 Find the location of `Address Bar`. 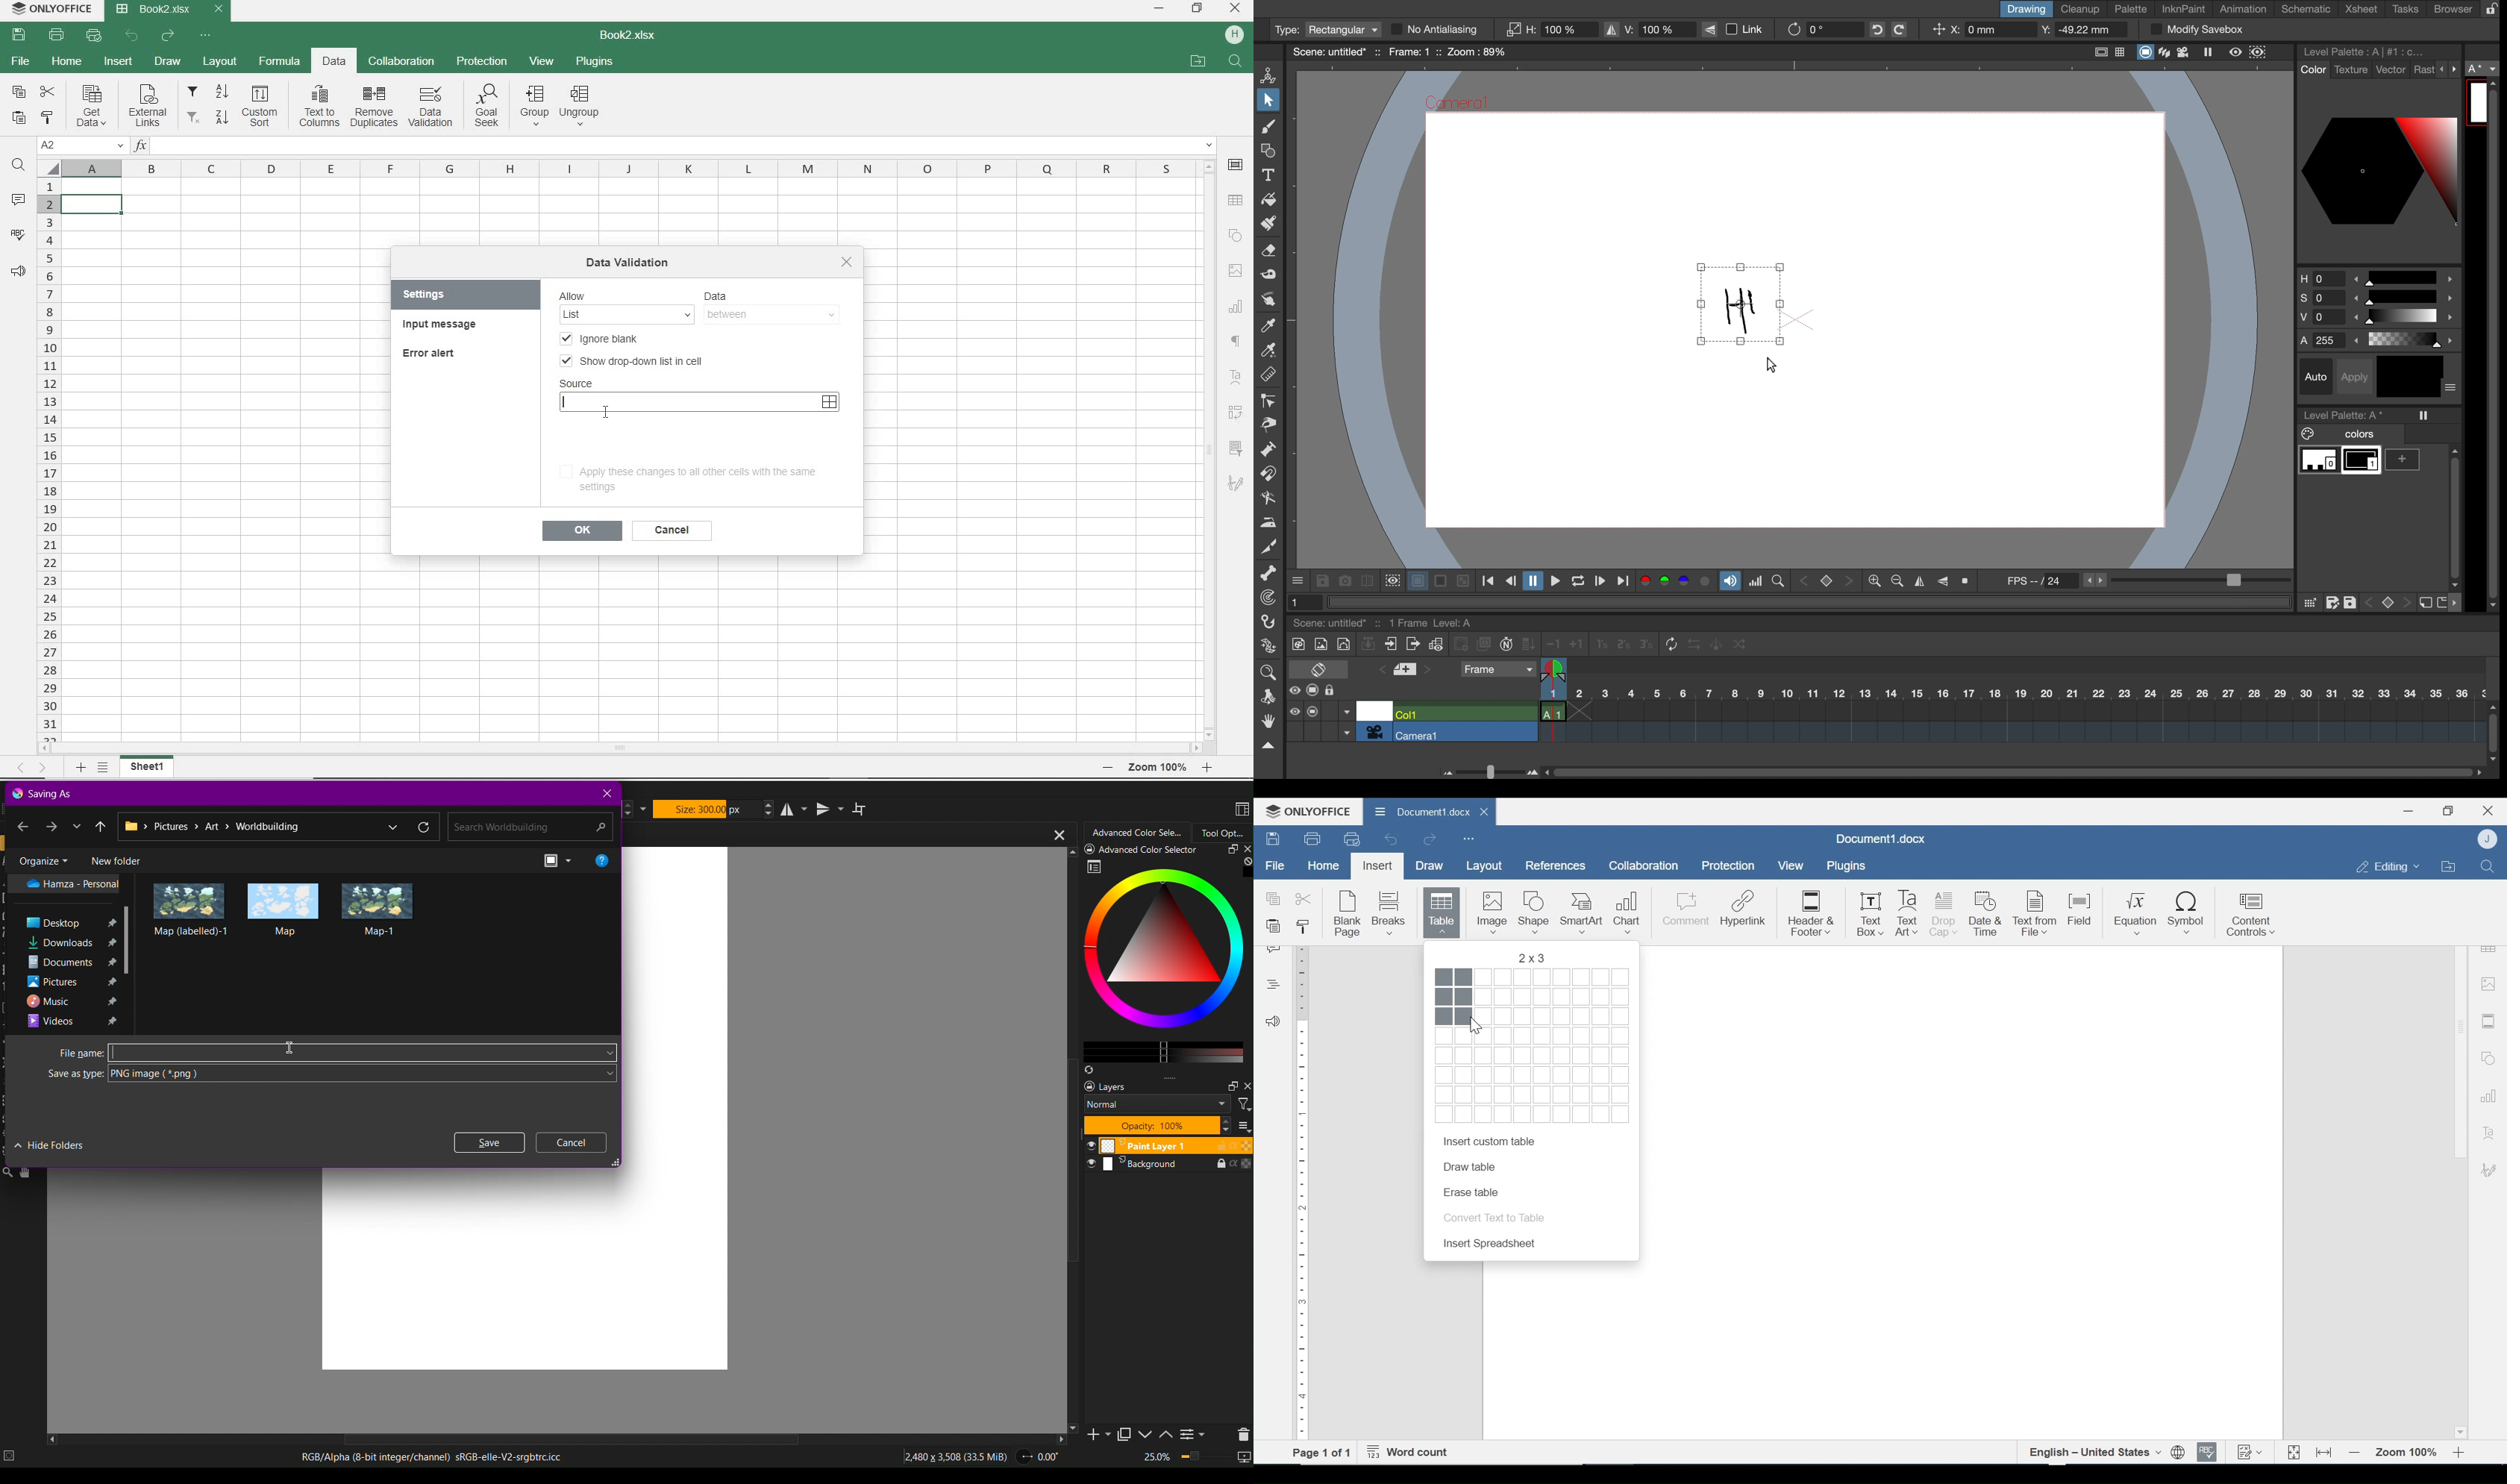

Address Bar is located at coordinates (278, 827).